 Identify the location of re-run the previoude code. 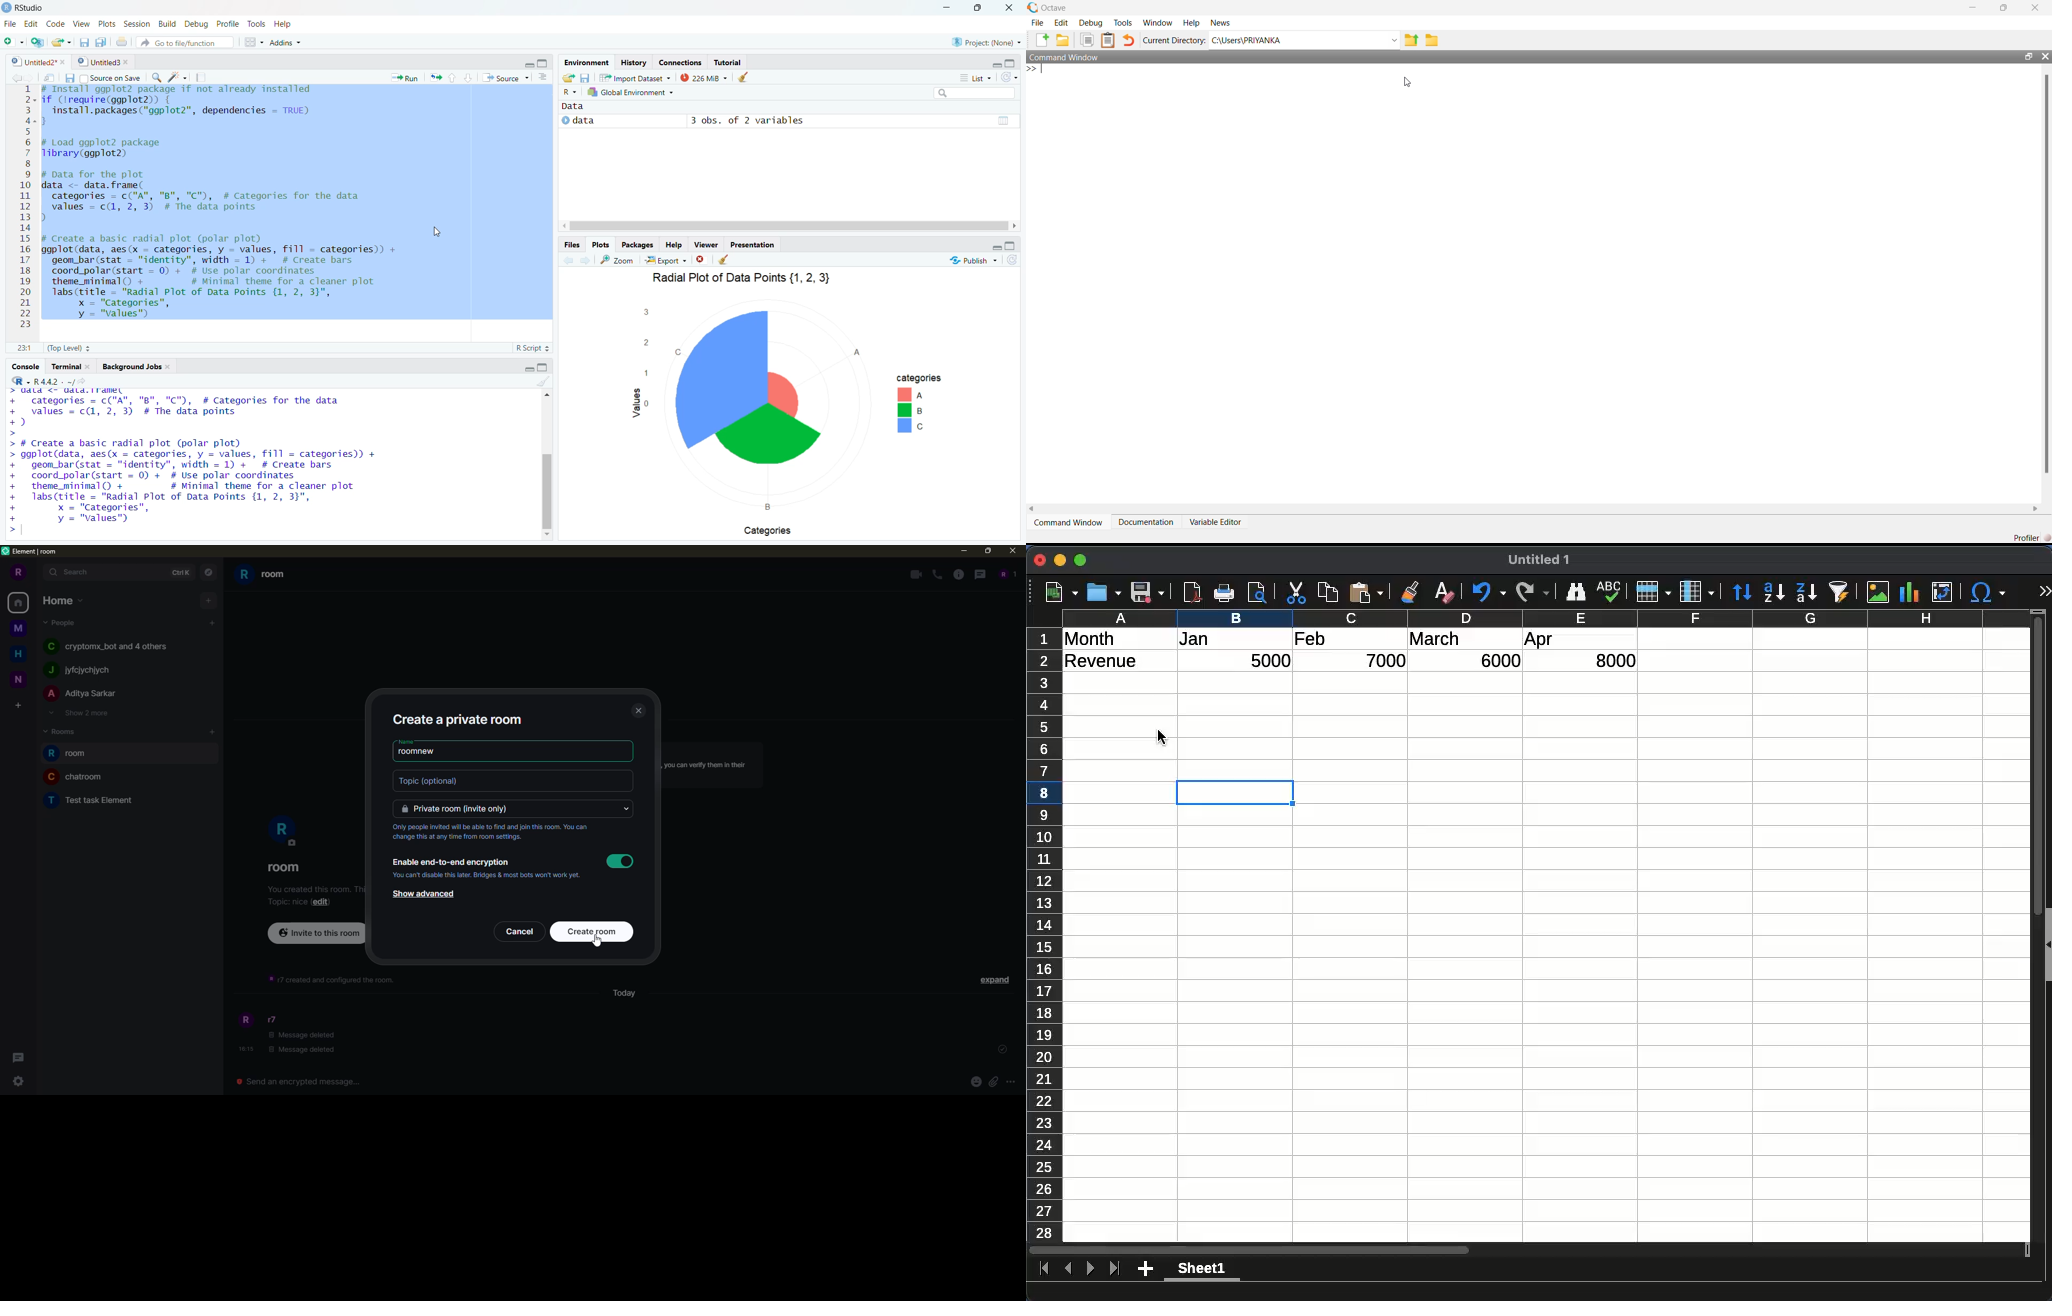
(436, 78).